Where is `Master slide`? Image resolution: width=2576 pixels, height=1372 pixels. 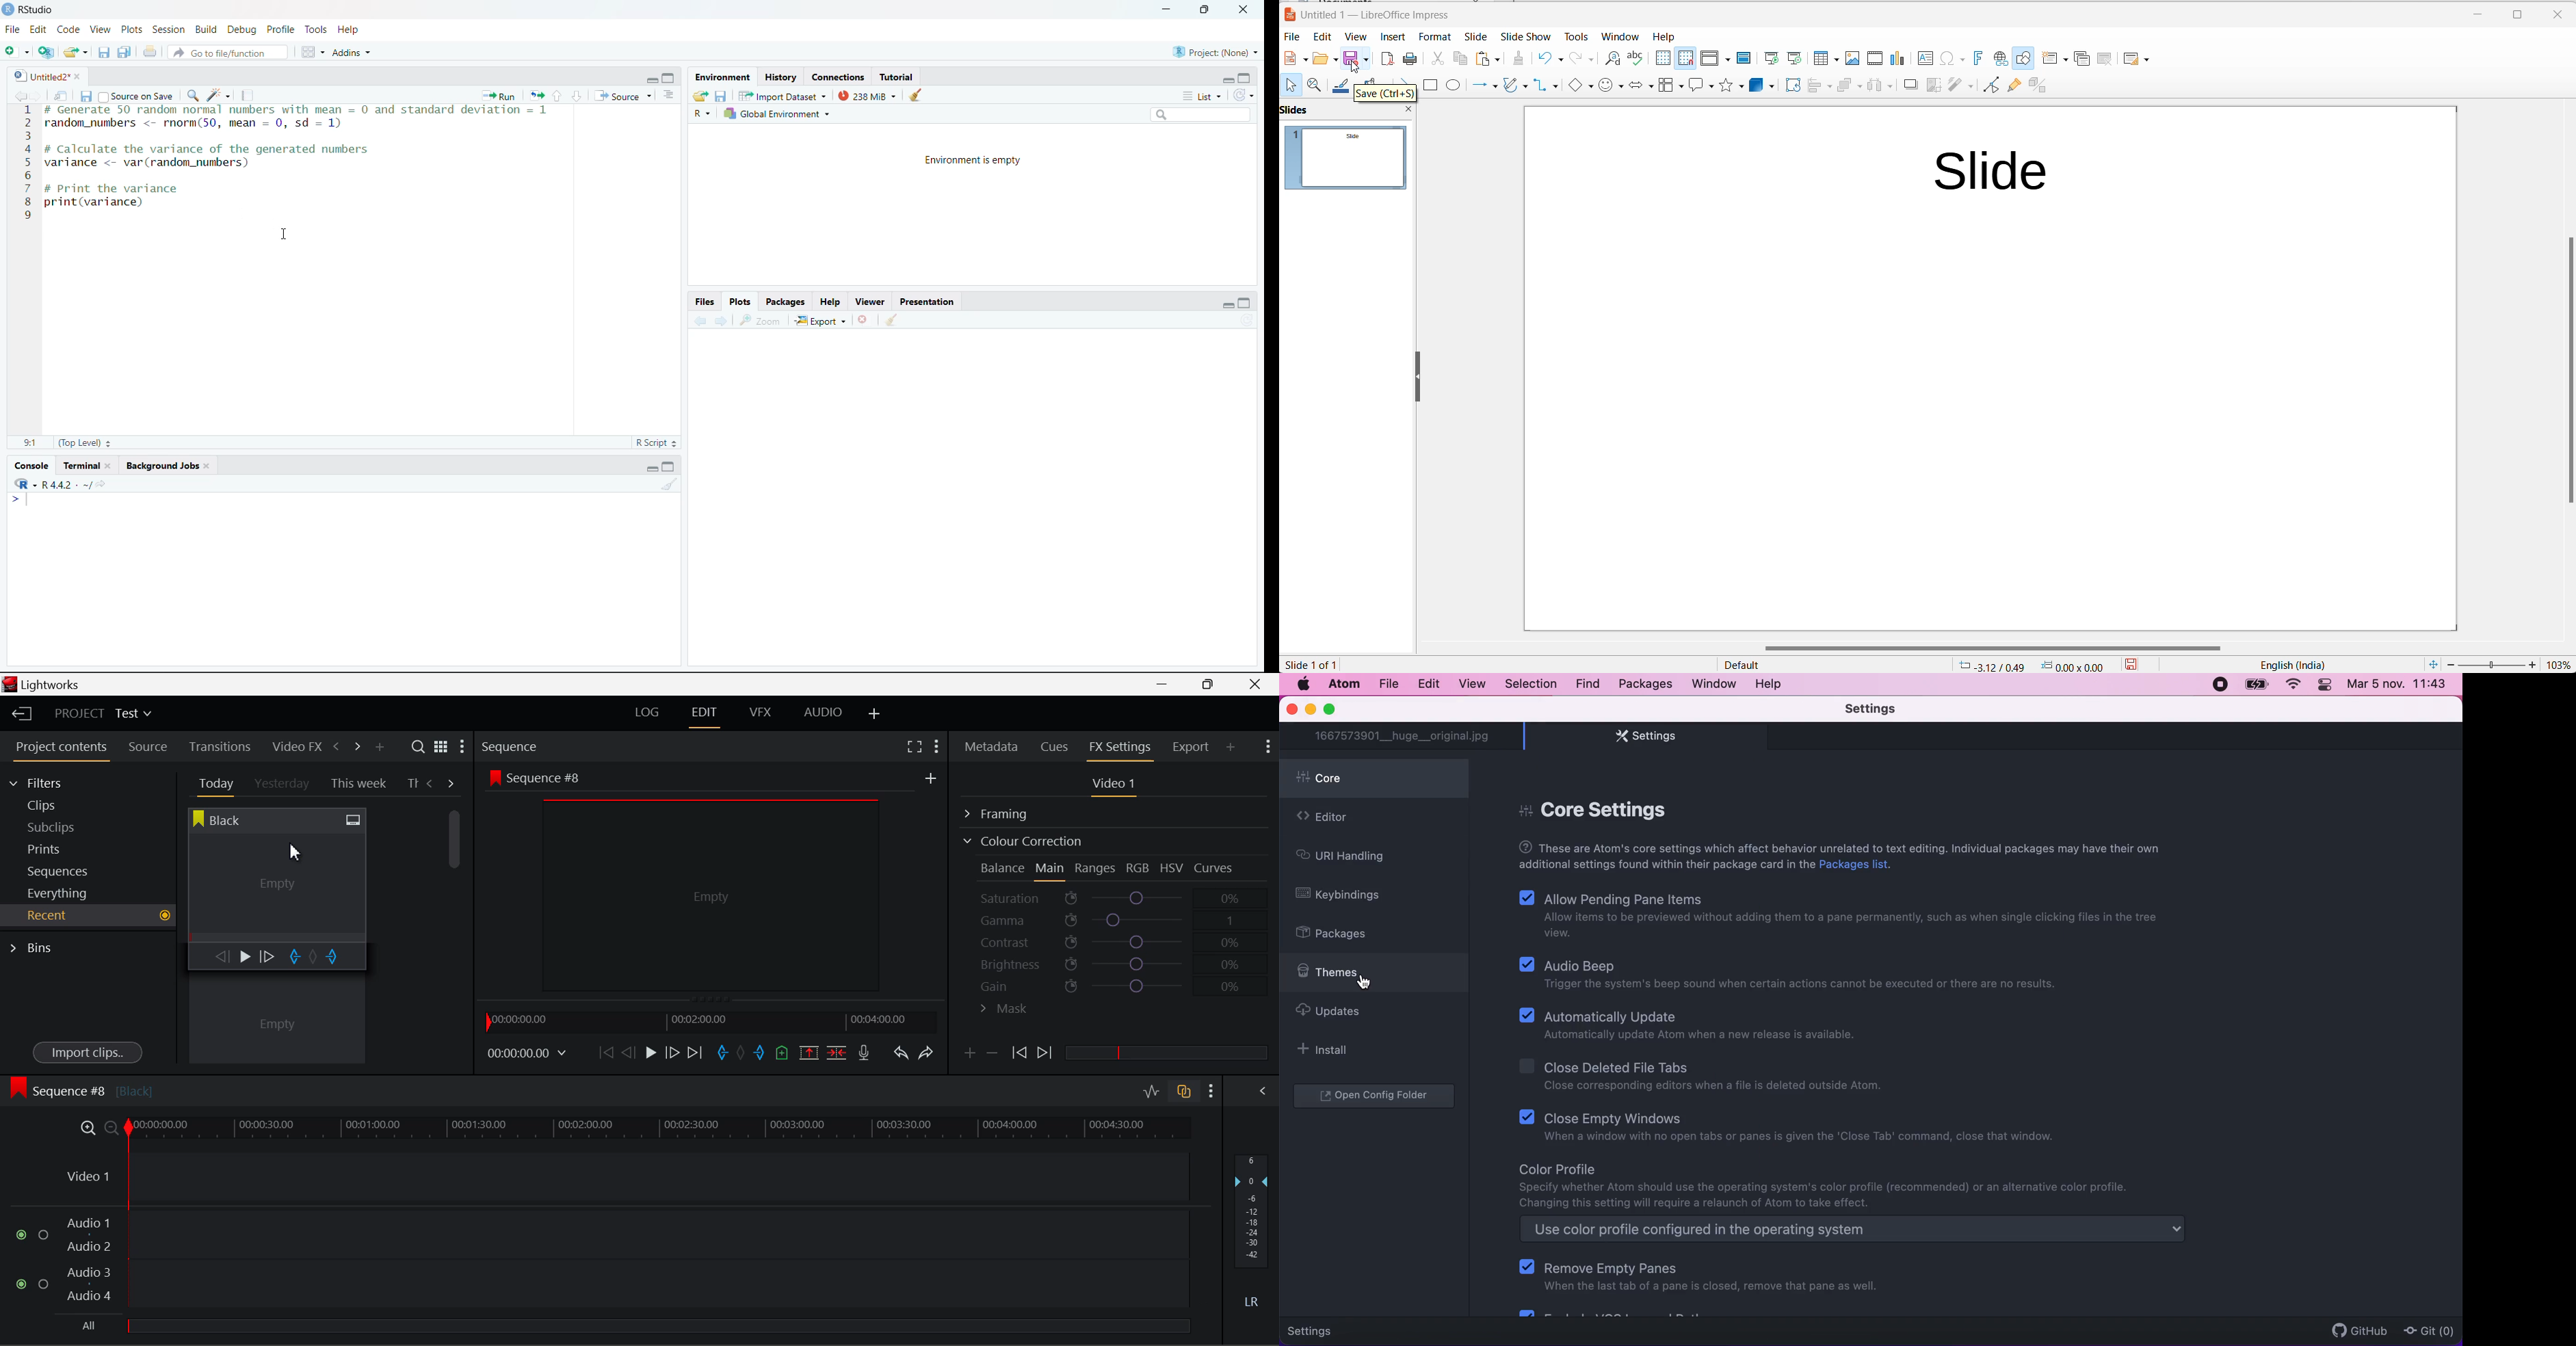 Master slide is located at coordinates (1743, 60).